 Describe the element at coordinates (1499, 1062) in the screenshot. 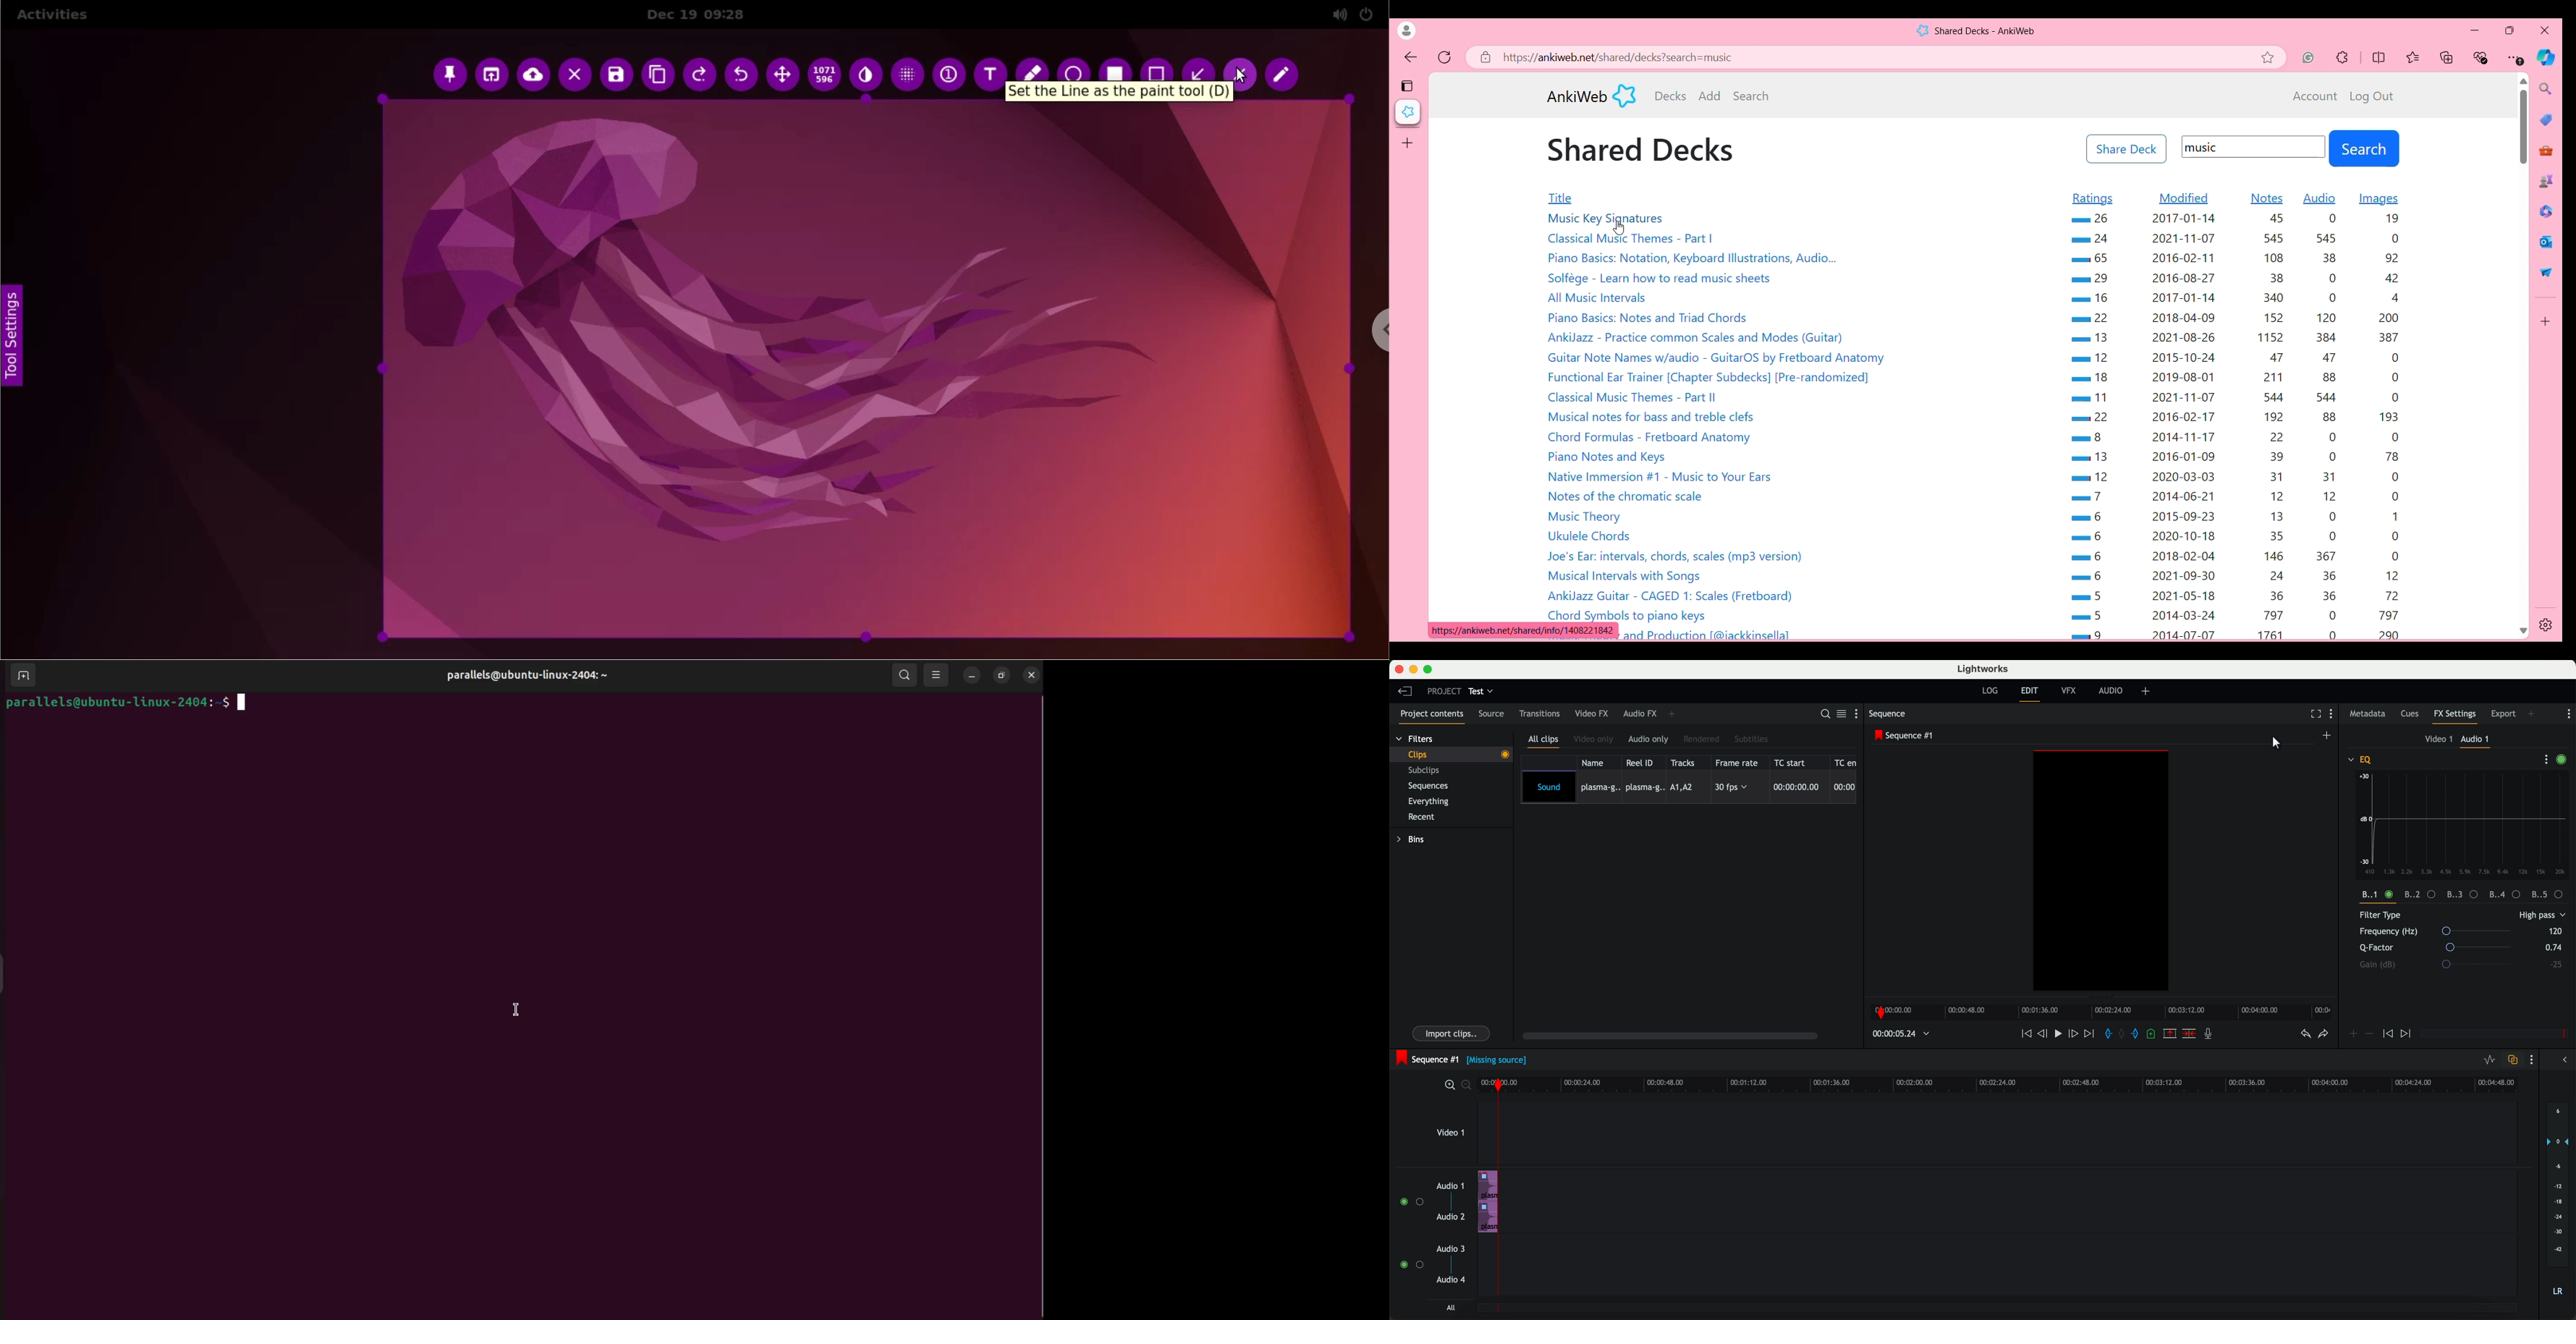

I see `(Missing source)` at that location.